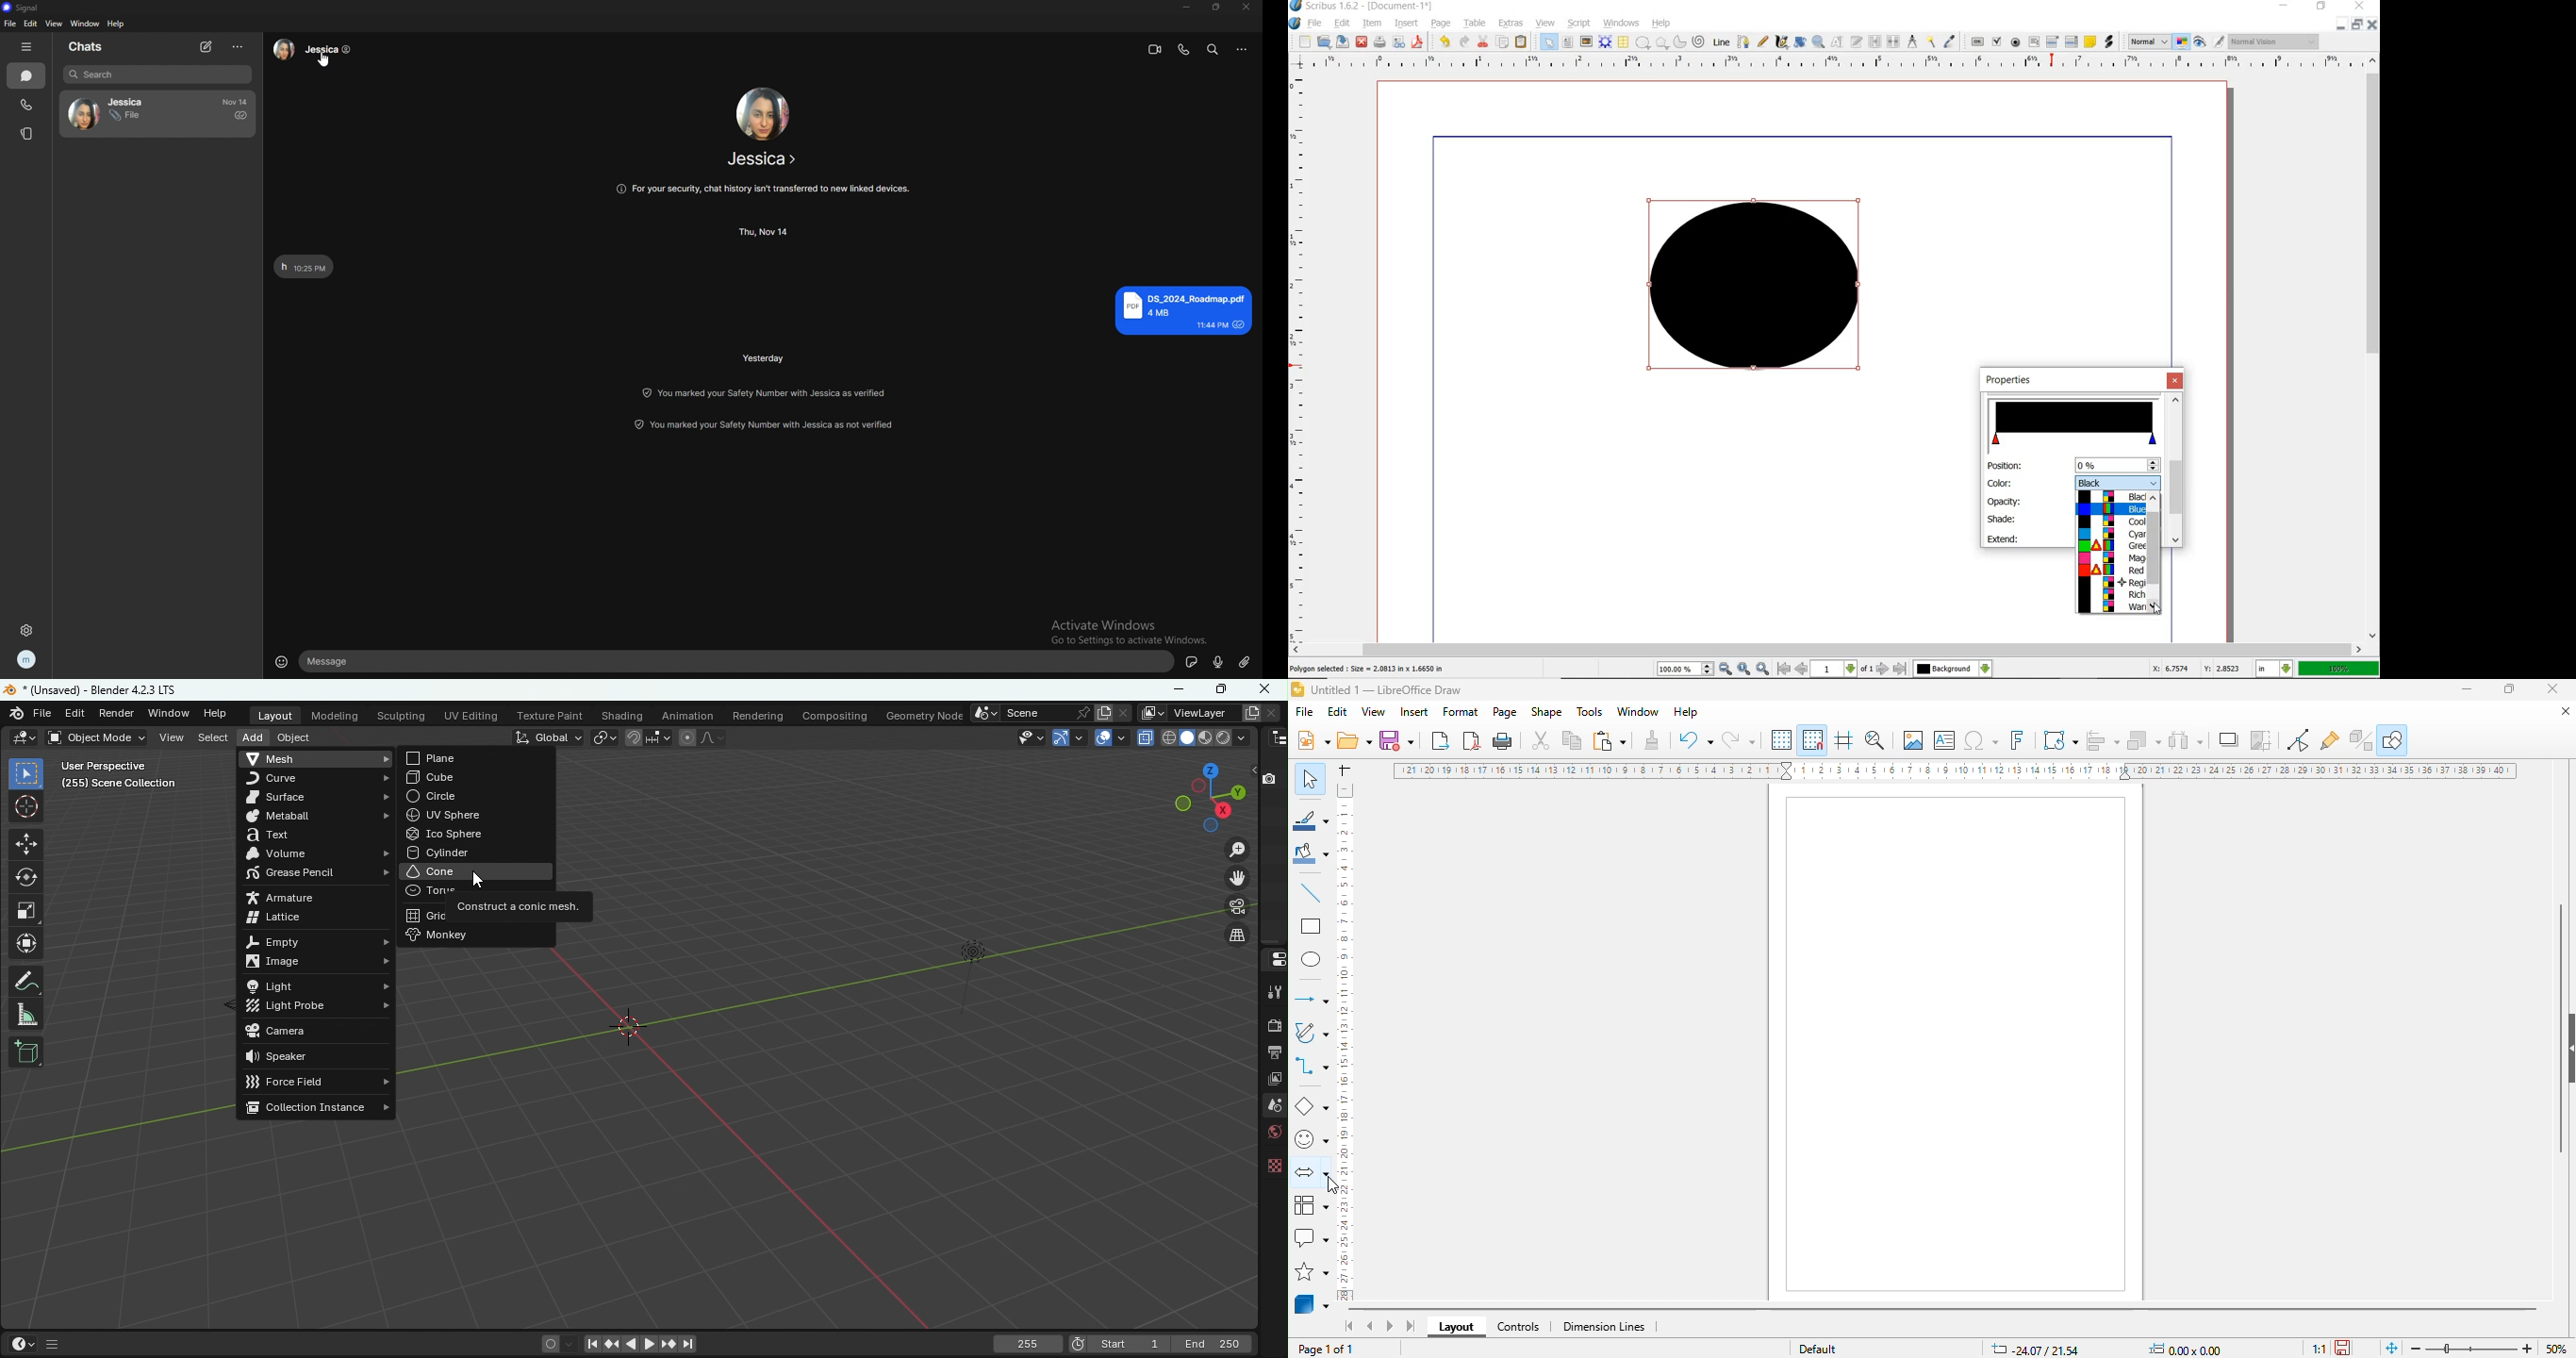 The image size is (2576, 1372). I want to click on zoom out, so click(2417, 1349).